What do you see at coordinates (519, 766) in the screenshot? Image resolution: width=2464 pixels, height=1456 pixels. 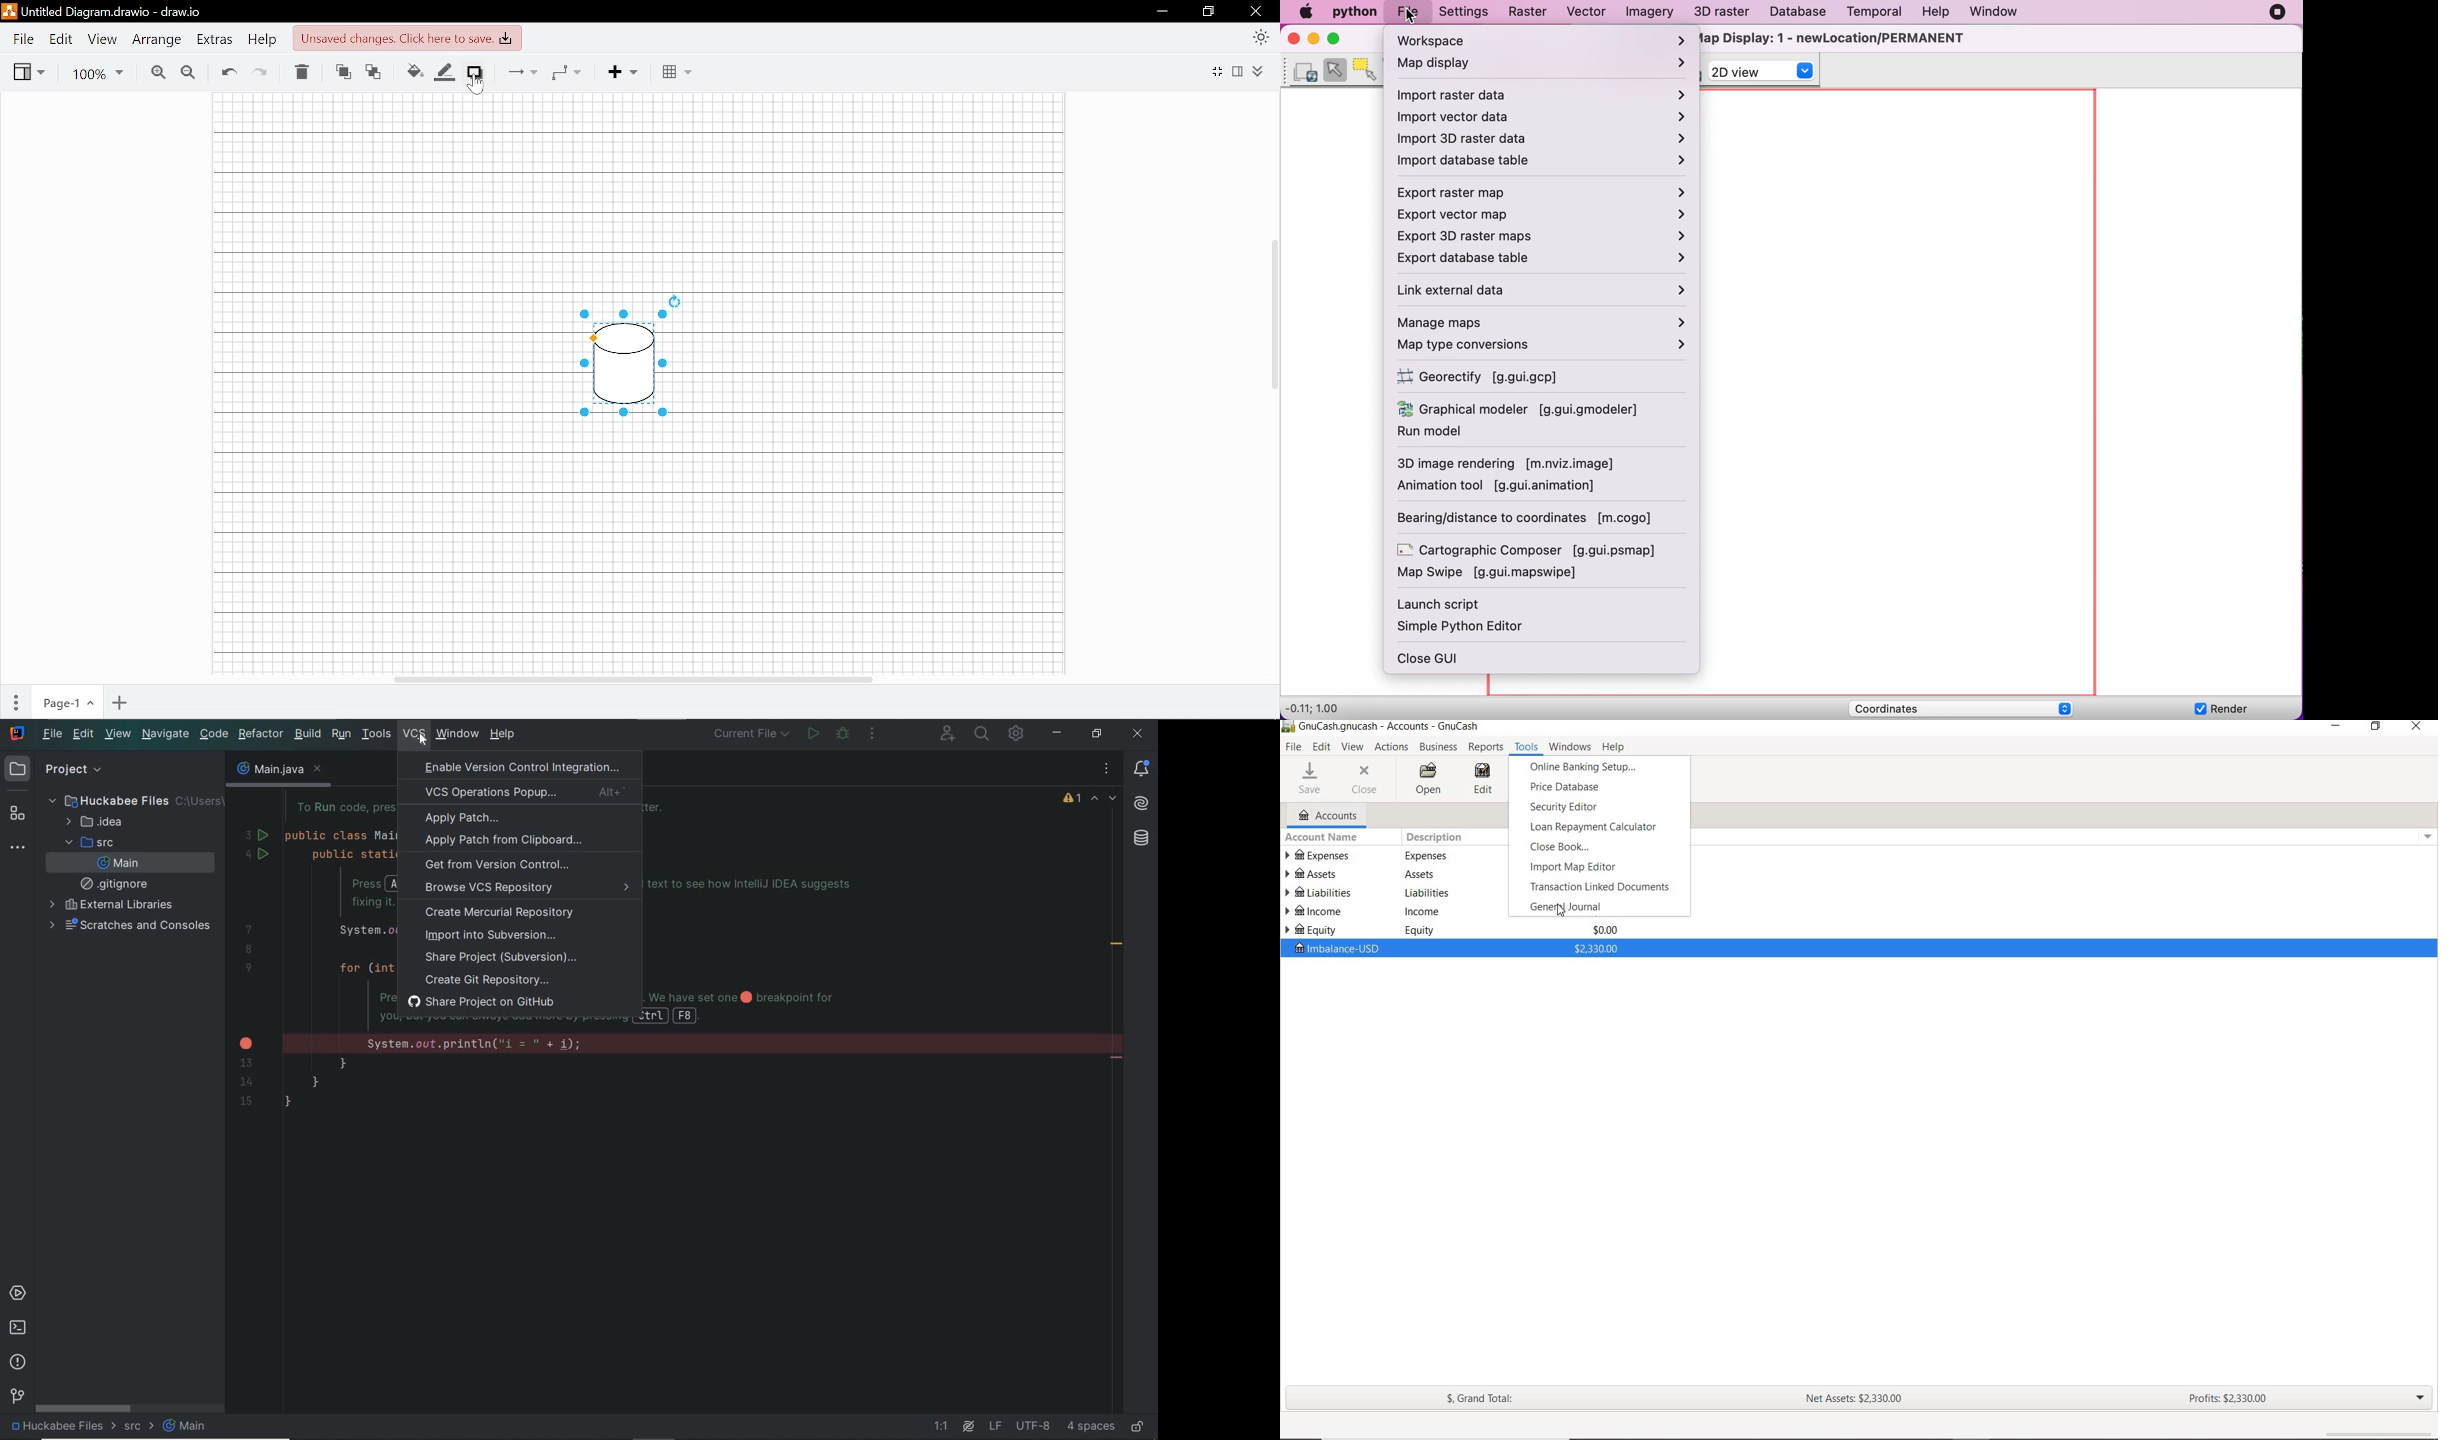 I see `enable version control integration` at bounding box center [519, 766].